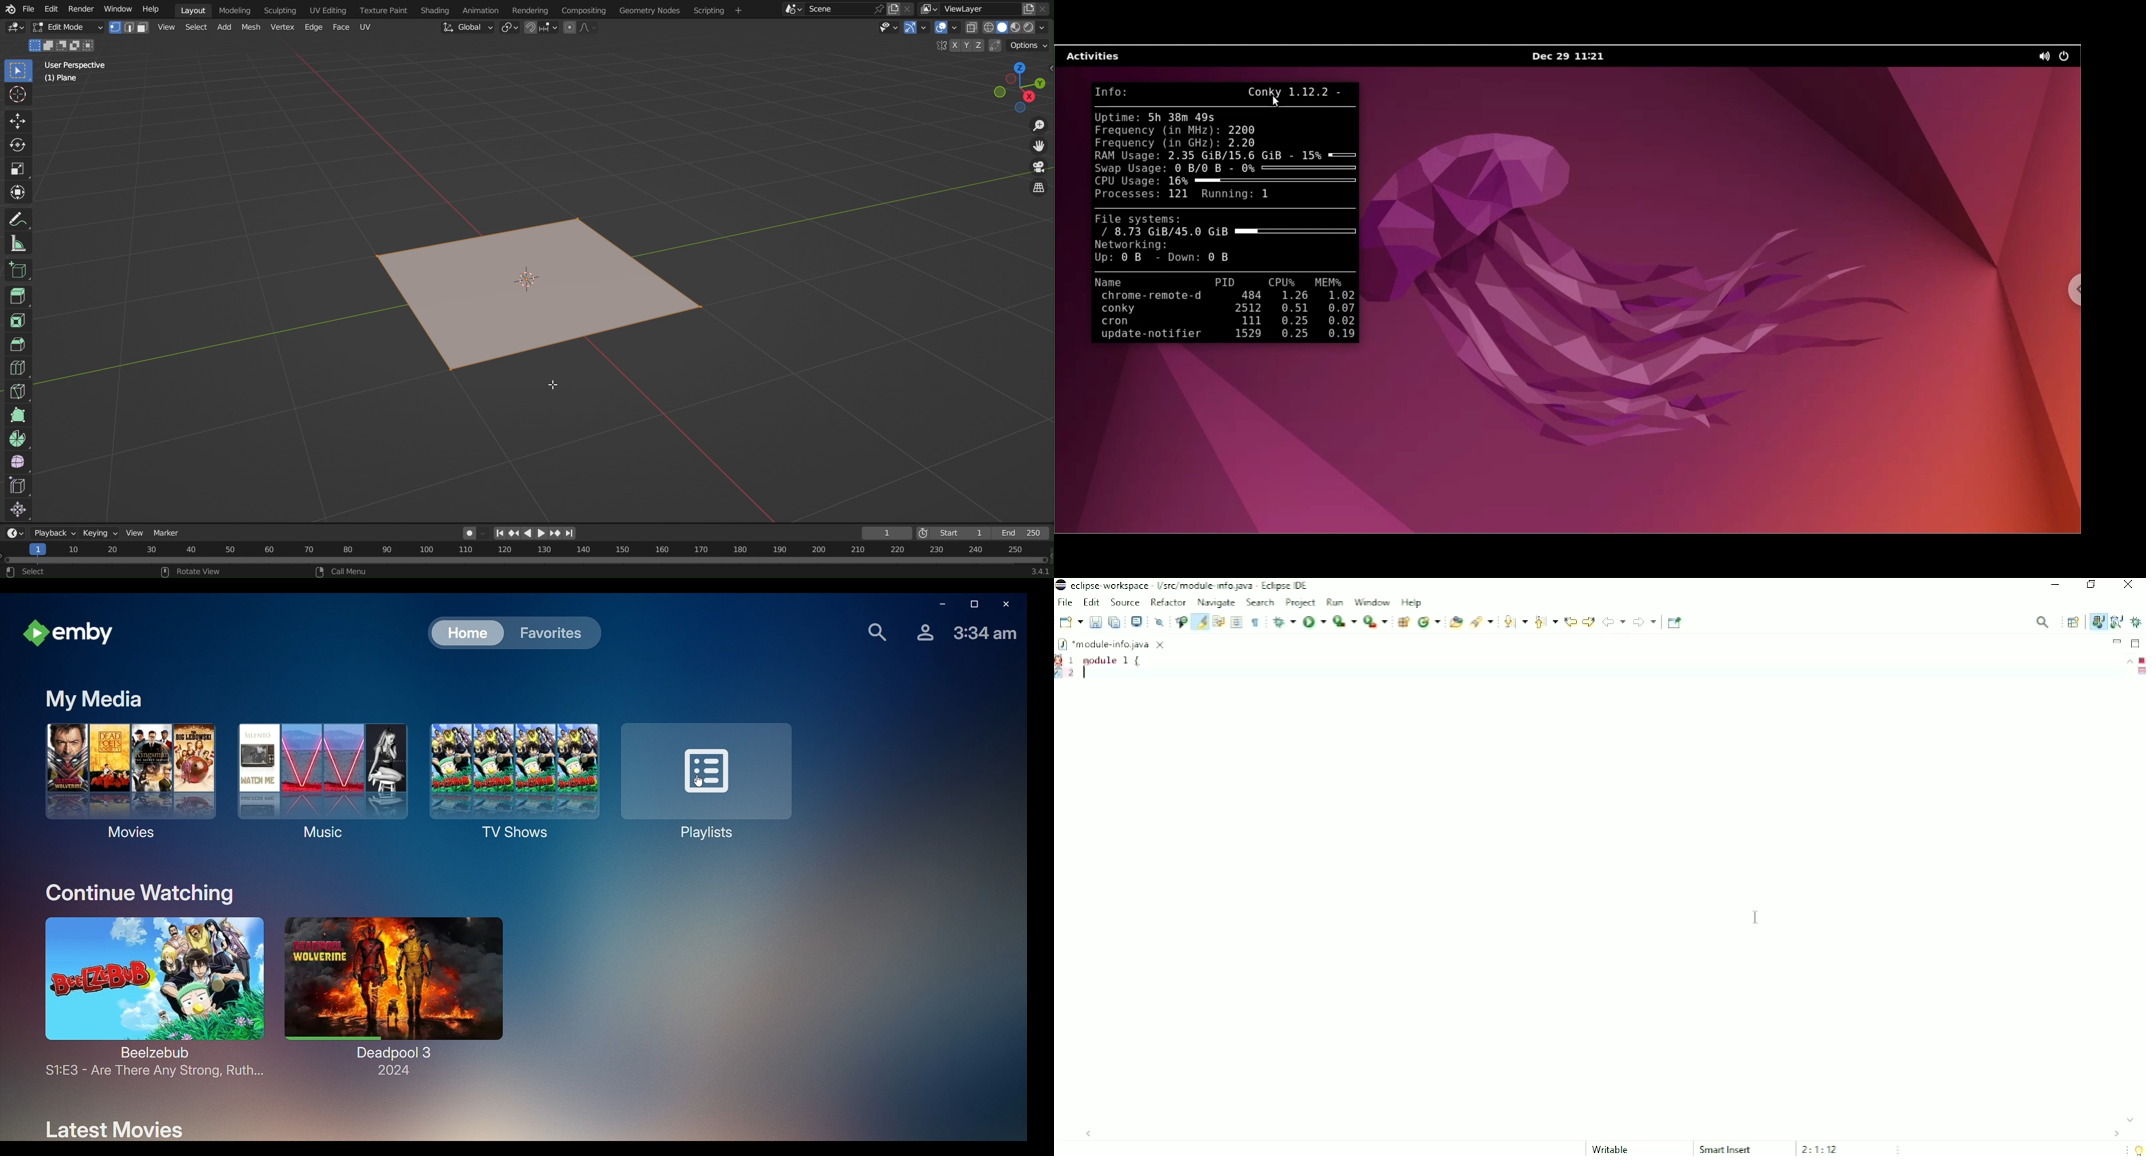 The width and height of the screenshot is (2156, 1176). Describe the element at coordinates (17, 438) in the screenshot. I see `Spin` at that location.